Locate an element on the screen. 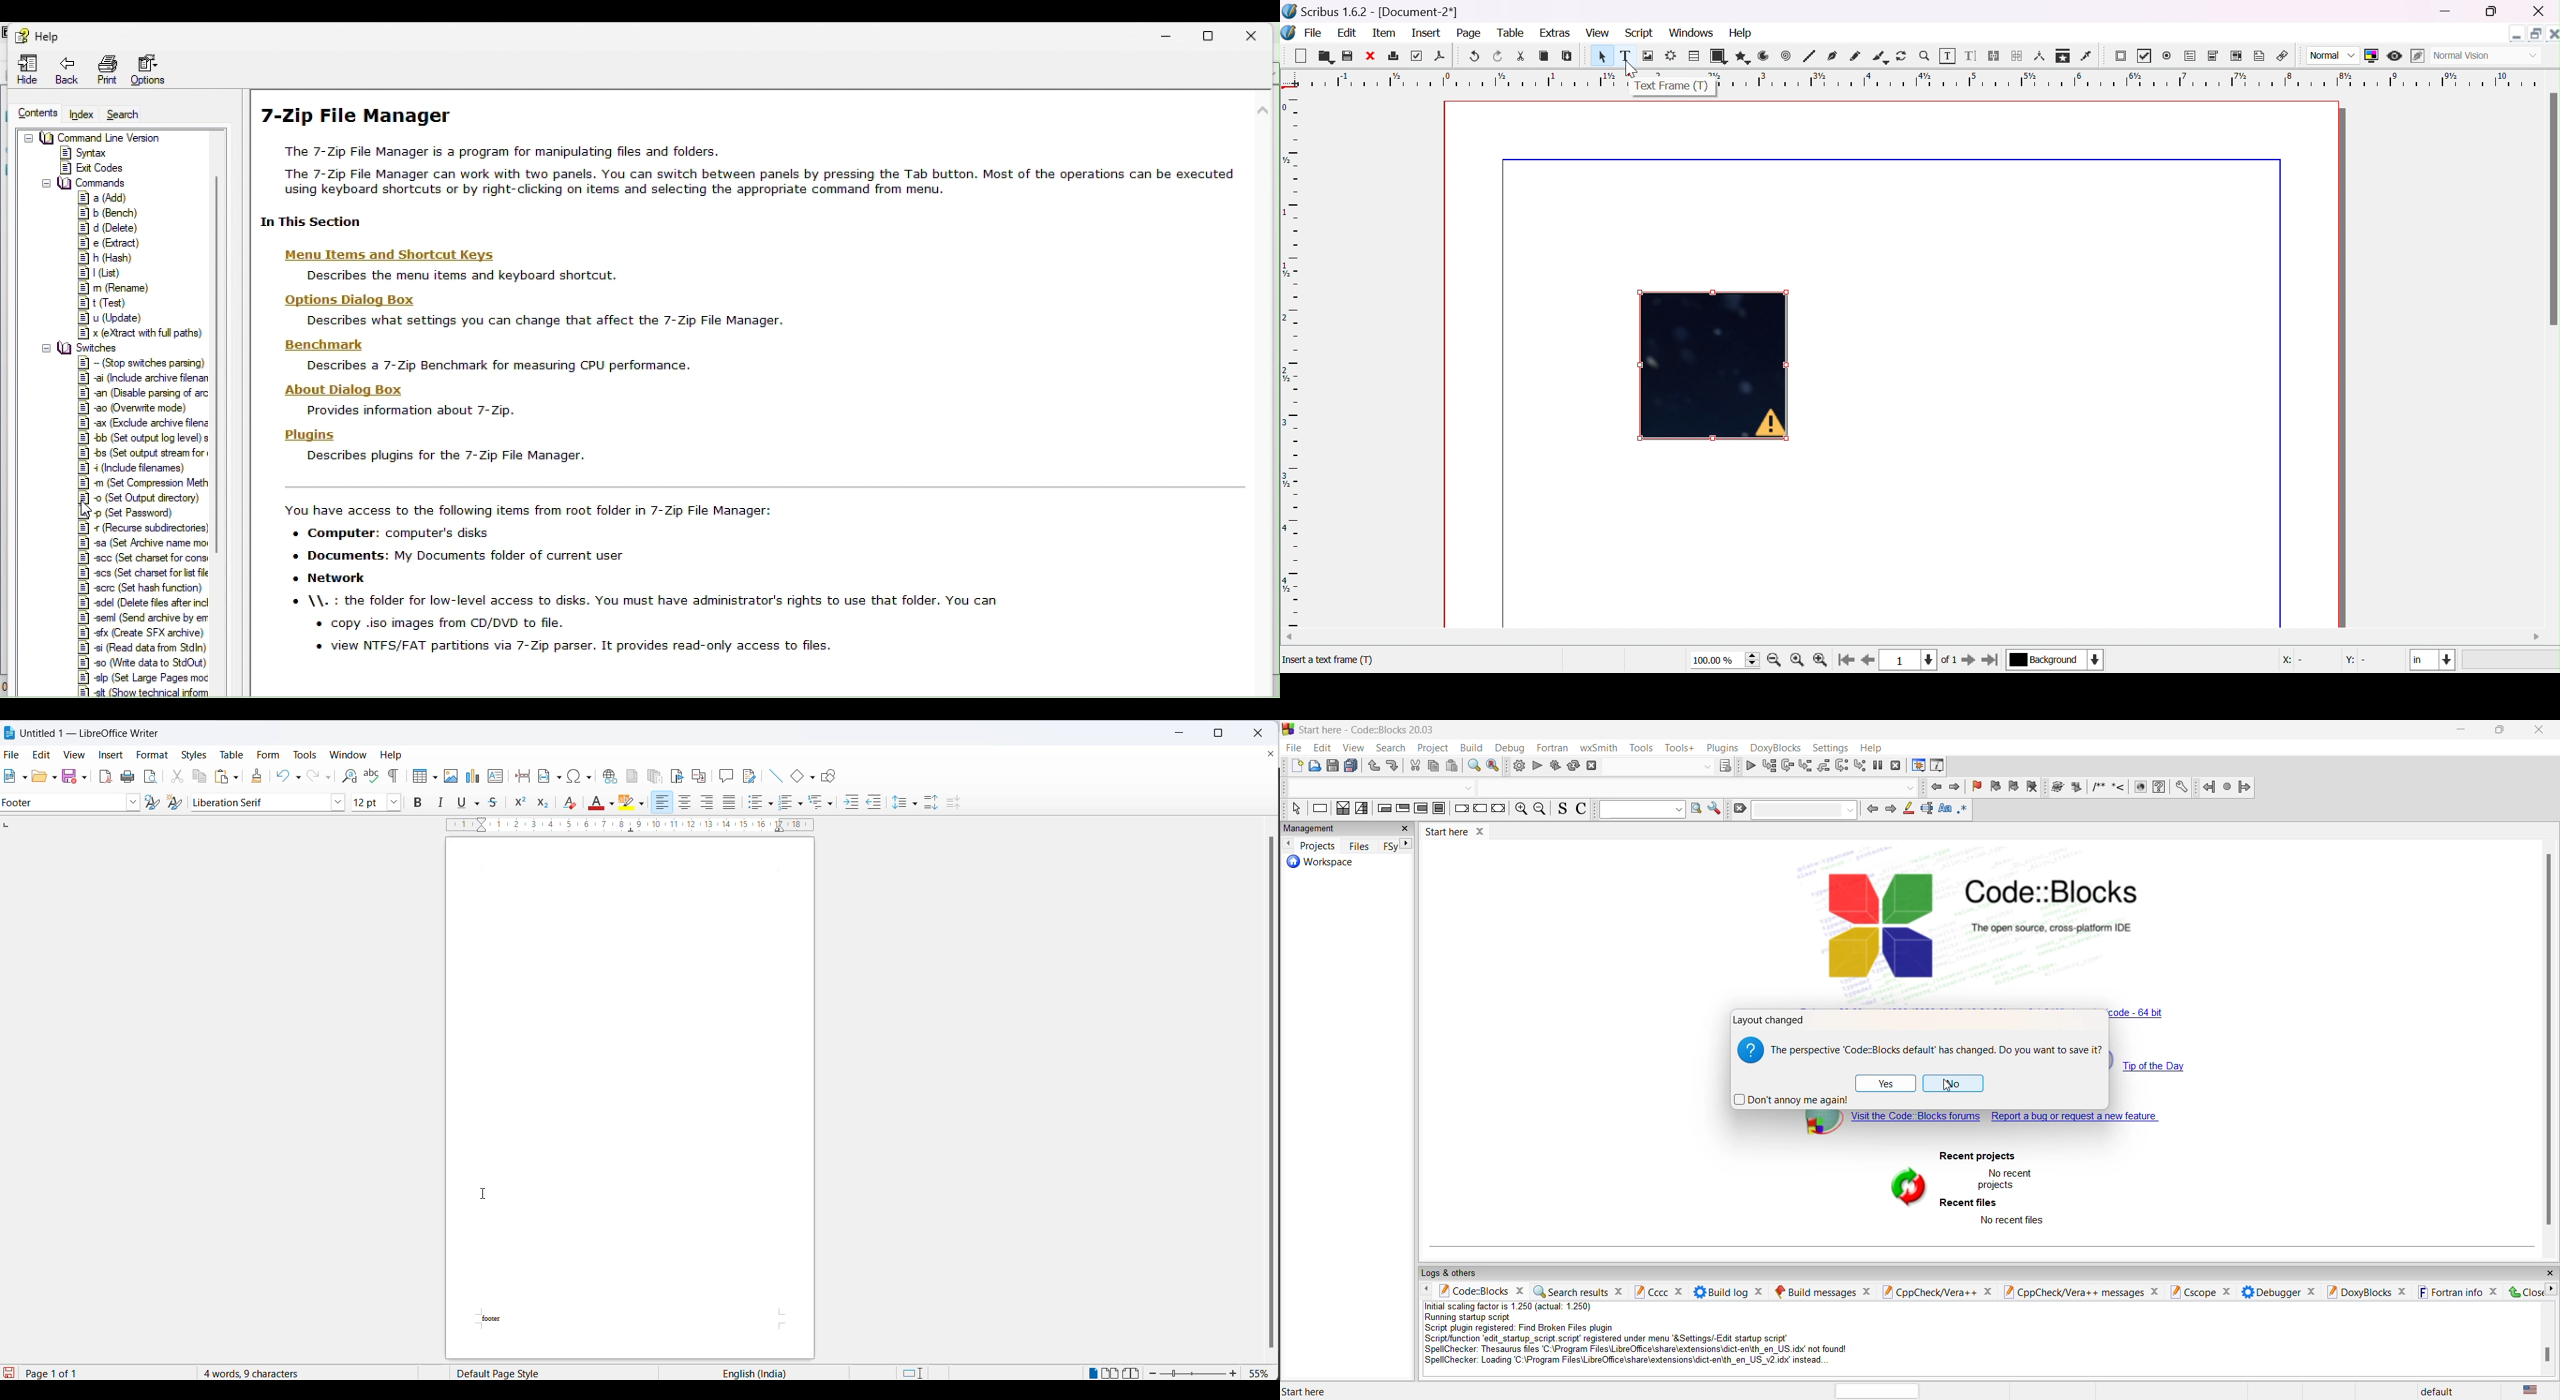 The height and width of the screenshot is (1400, 2576). table is located at coordinates (1512, 33).